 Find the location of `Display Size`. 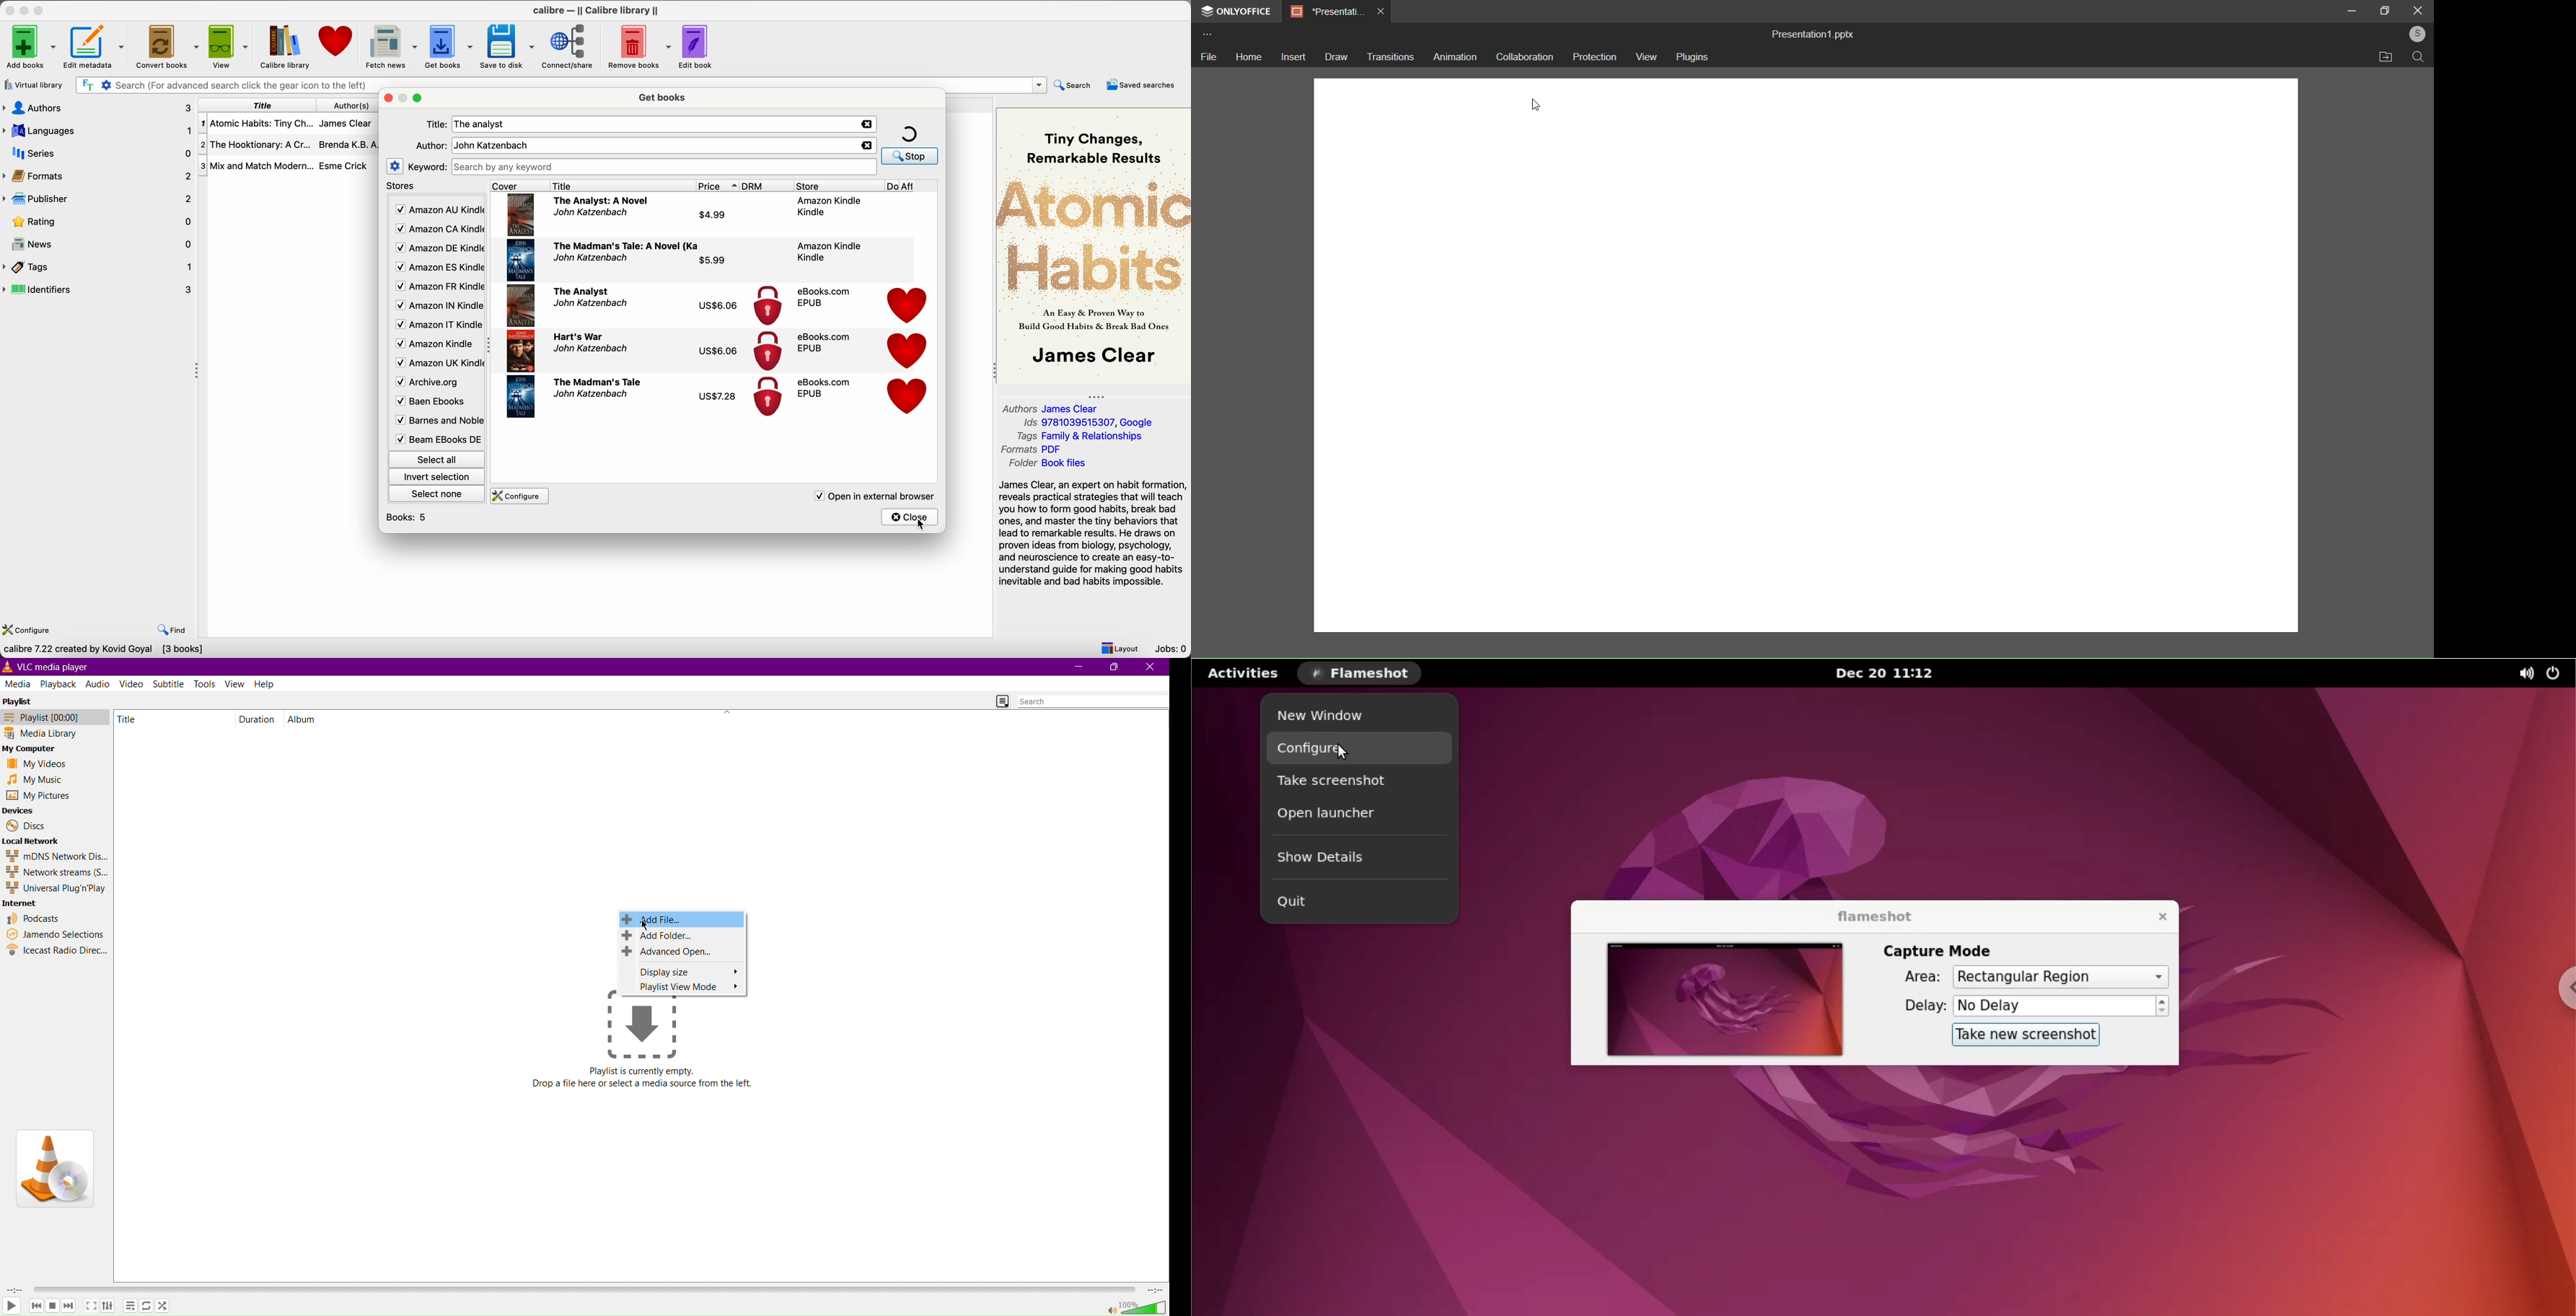

Display Size is located at coordinates (683, 971).